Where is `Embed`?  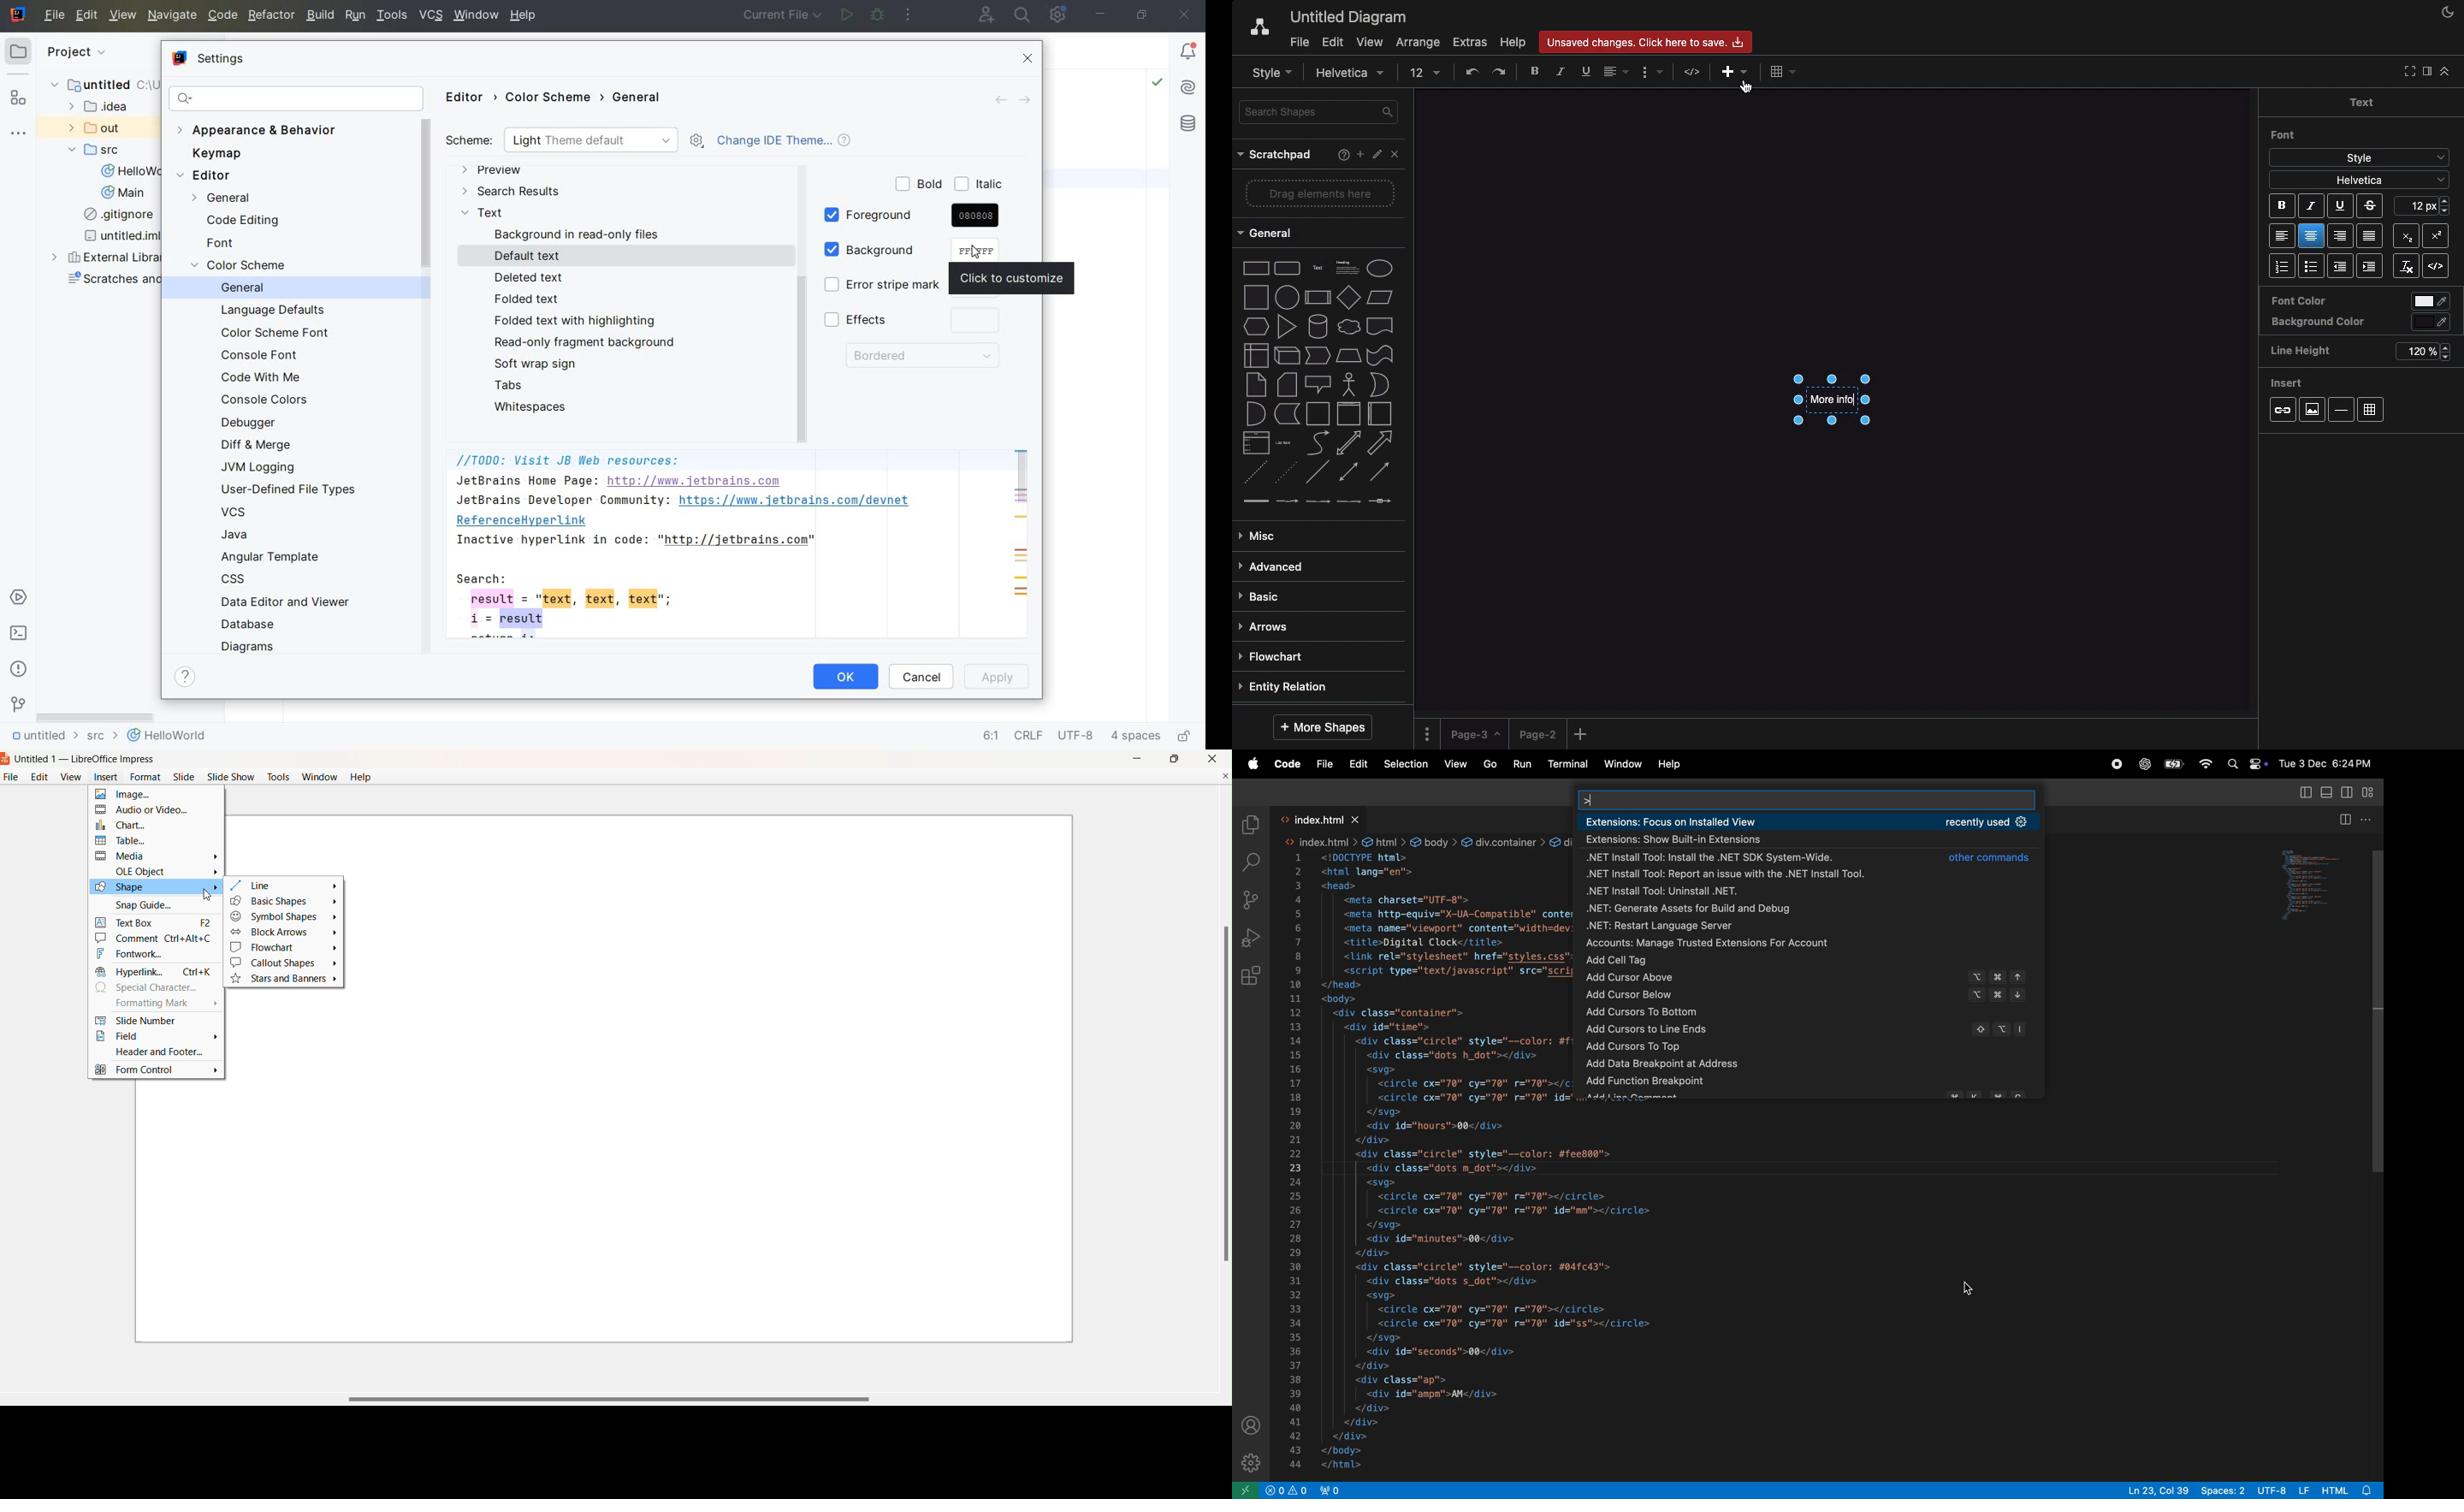 Embed is located at coordinates (2440, 267).